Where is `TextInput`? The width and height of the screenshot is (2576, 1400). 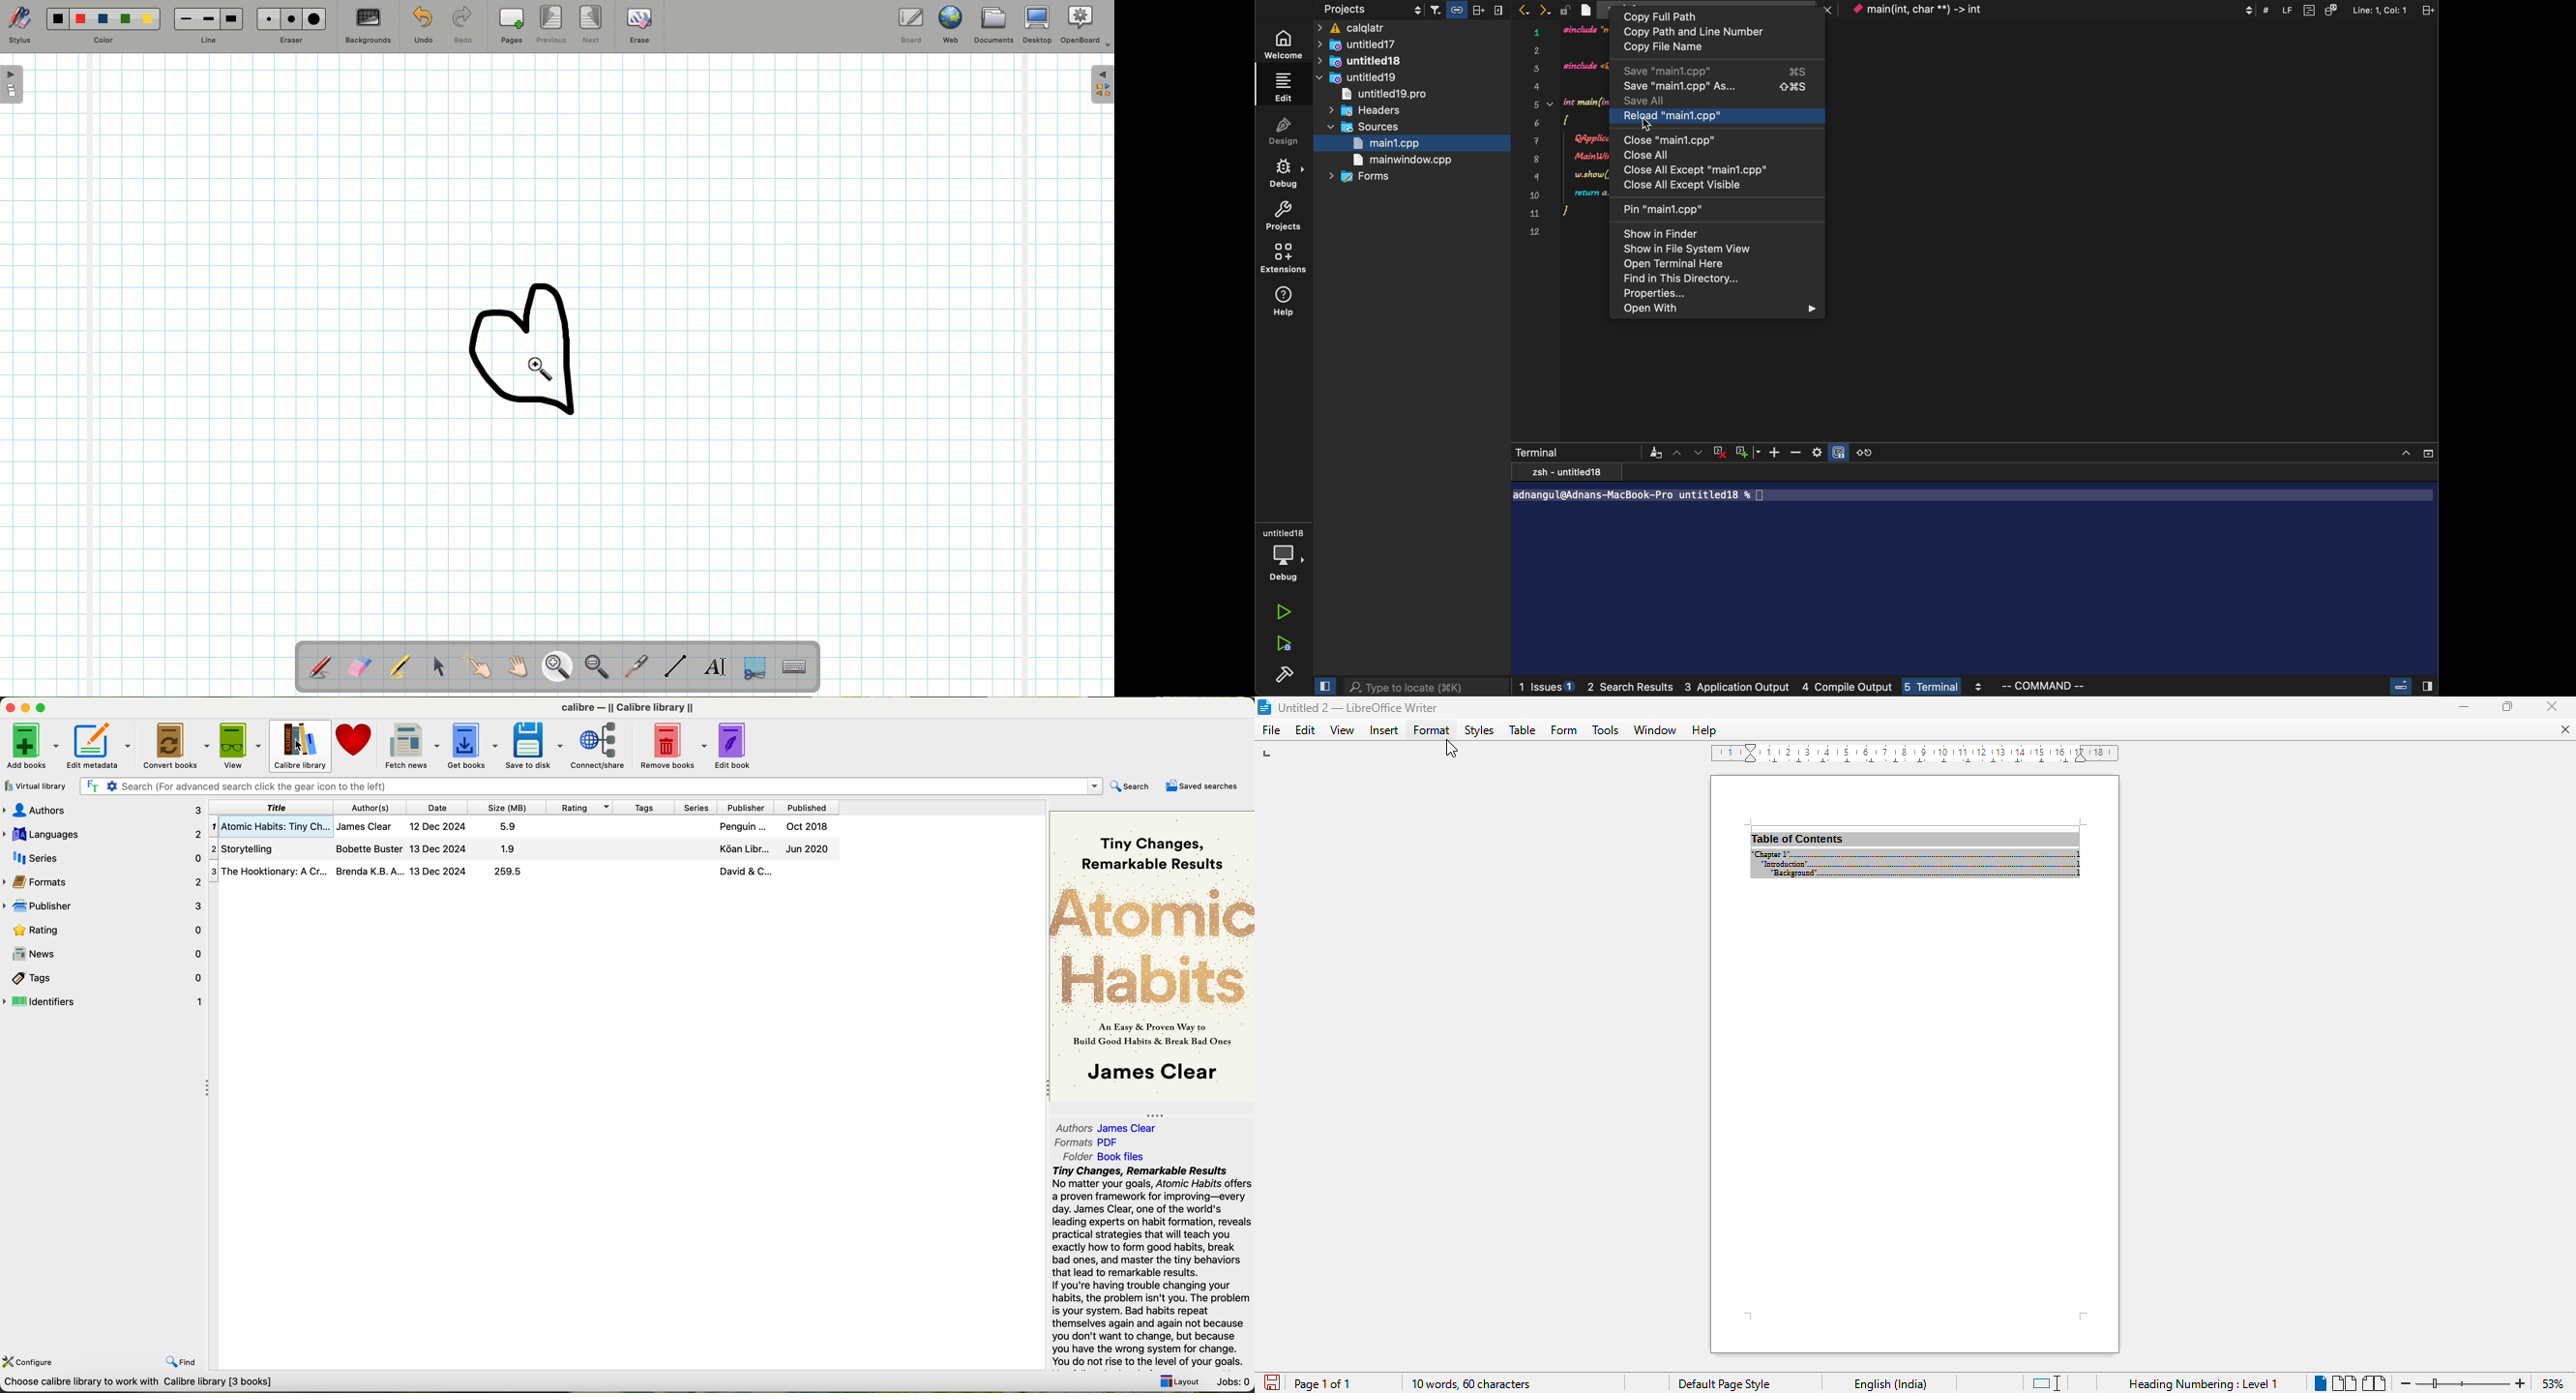 TextInput is located at coordinates (793, 666).